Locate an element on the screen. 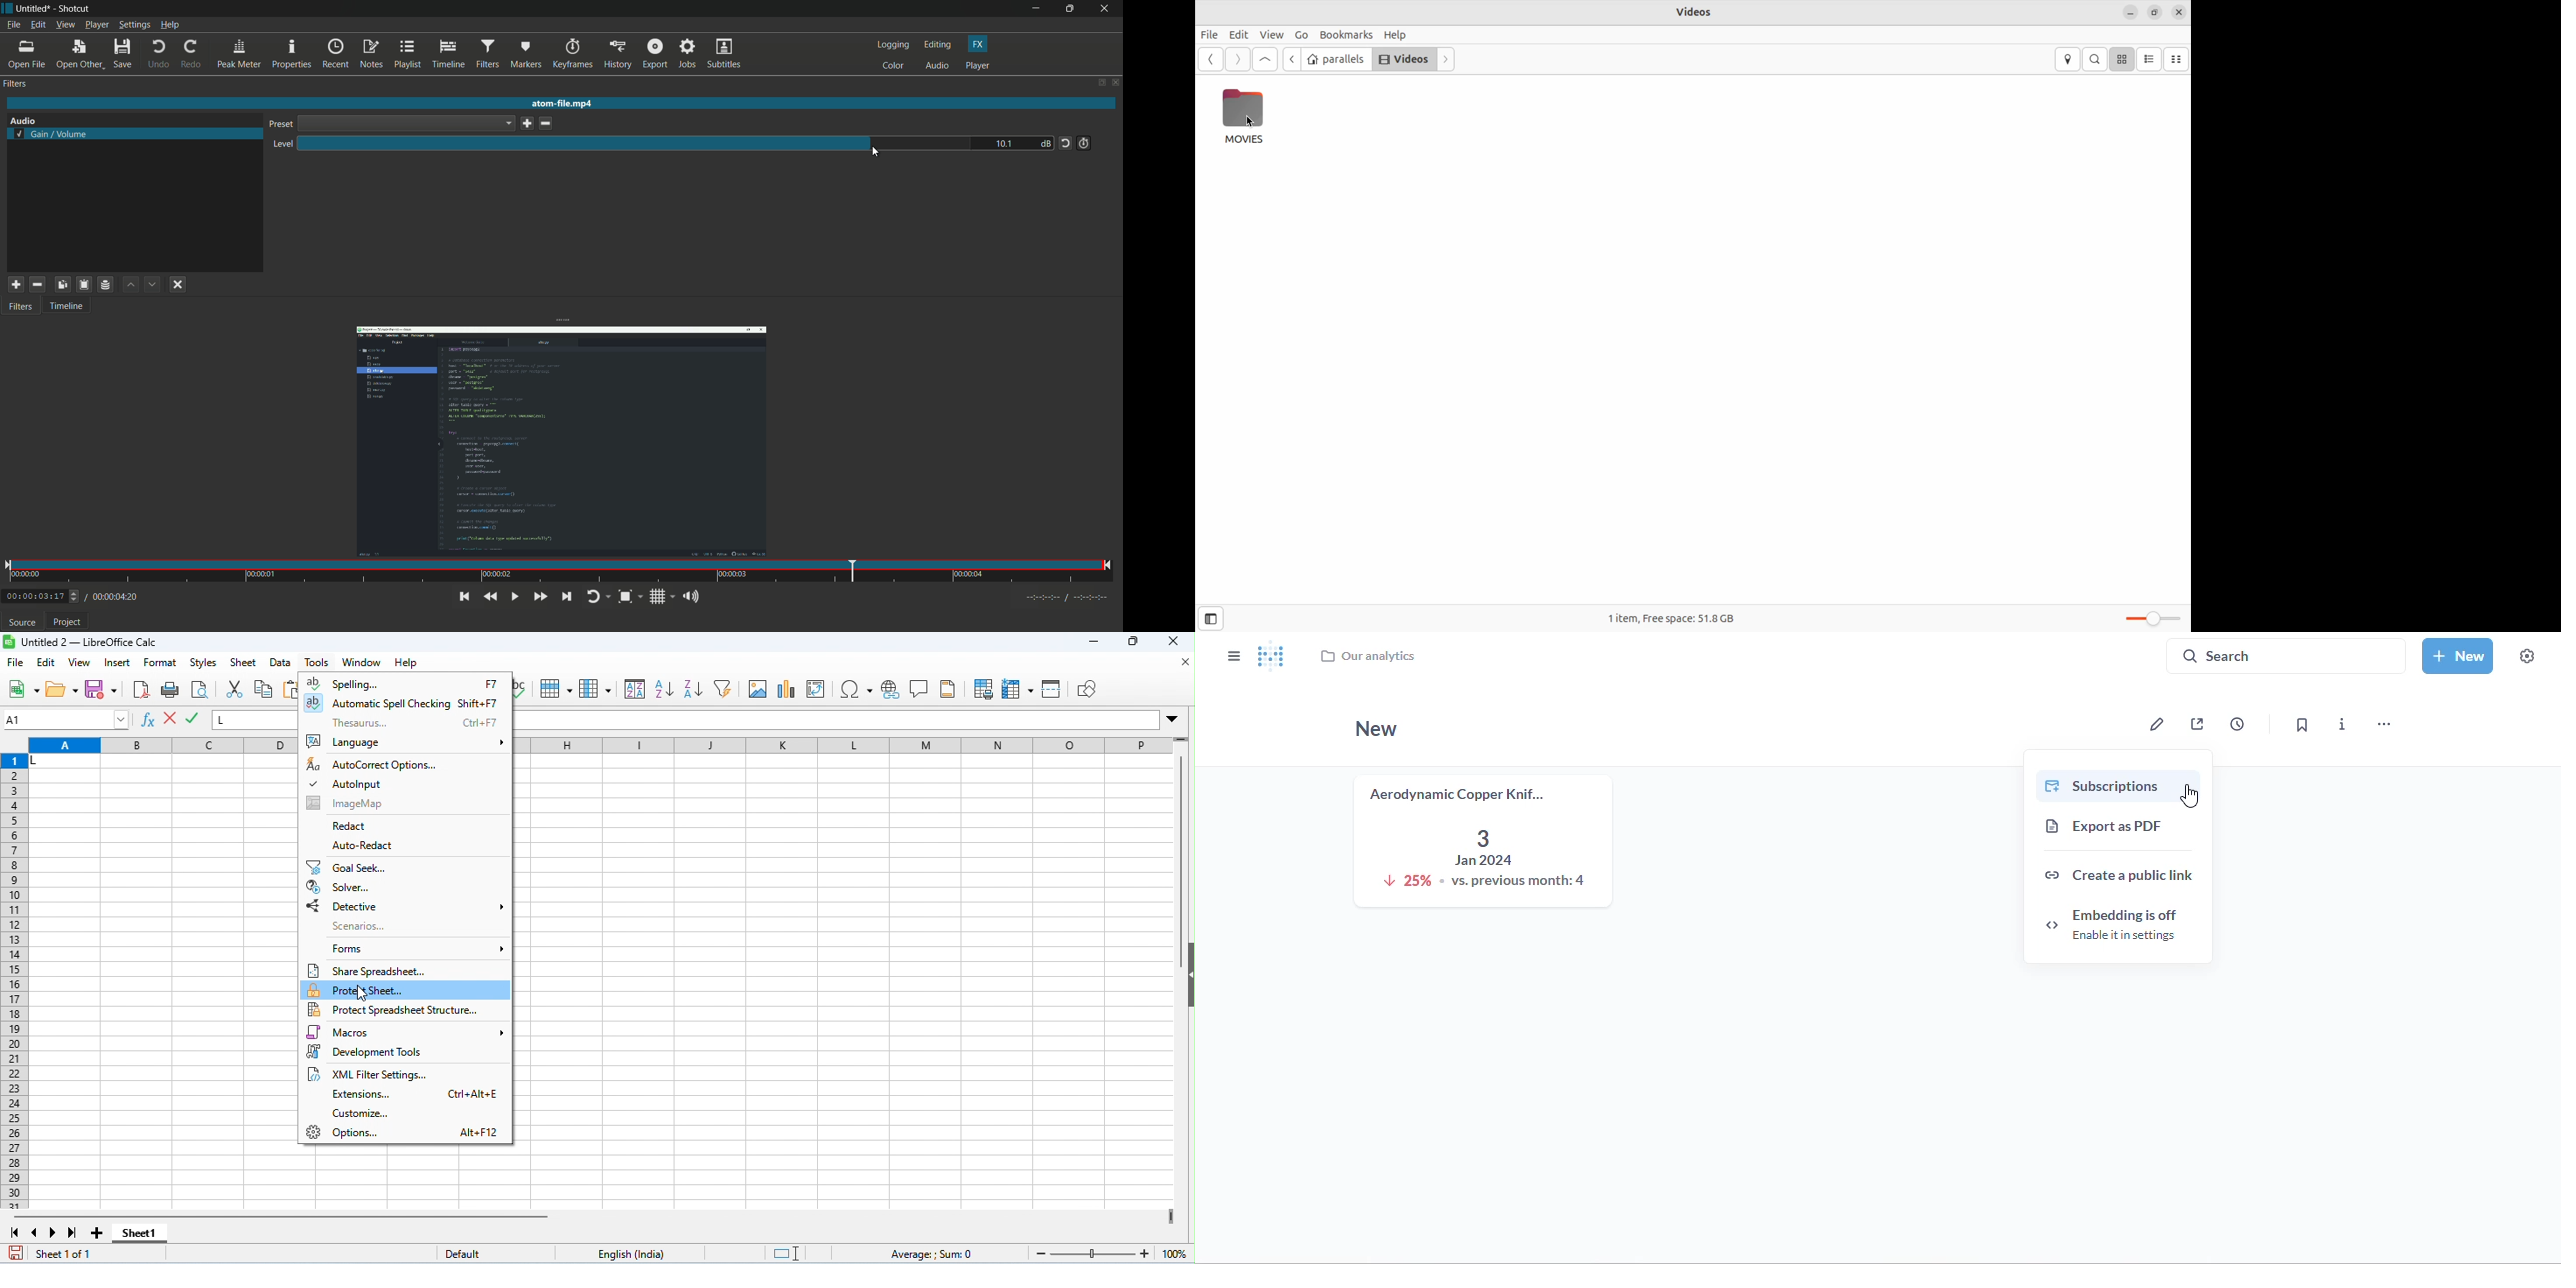 The width and height of the screenshot is (2576, 1288). new is located at coordinates (24, 691).